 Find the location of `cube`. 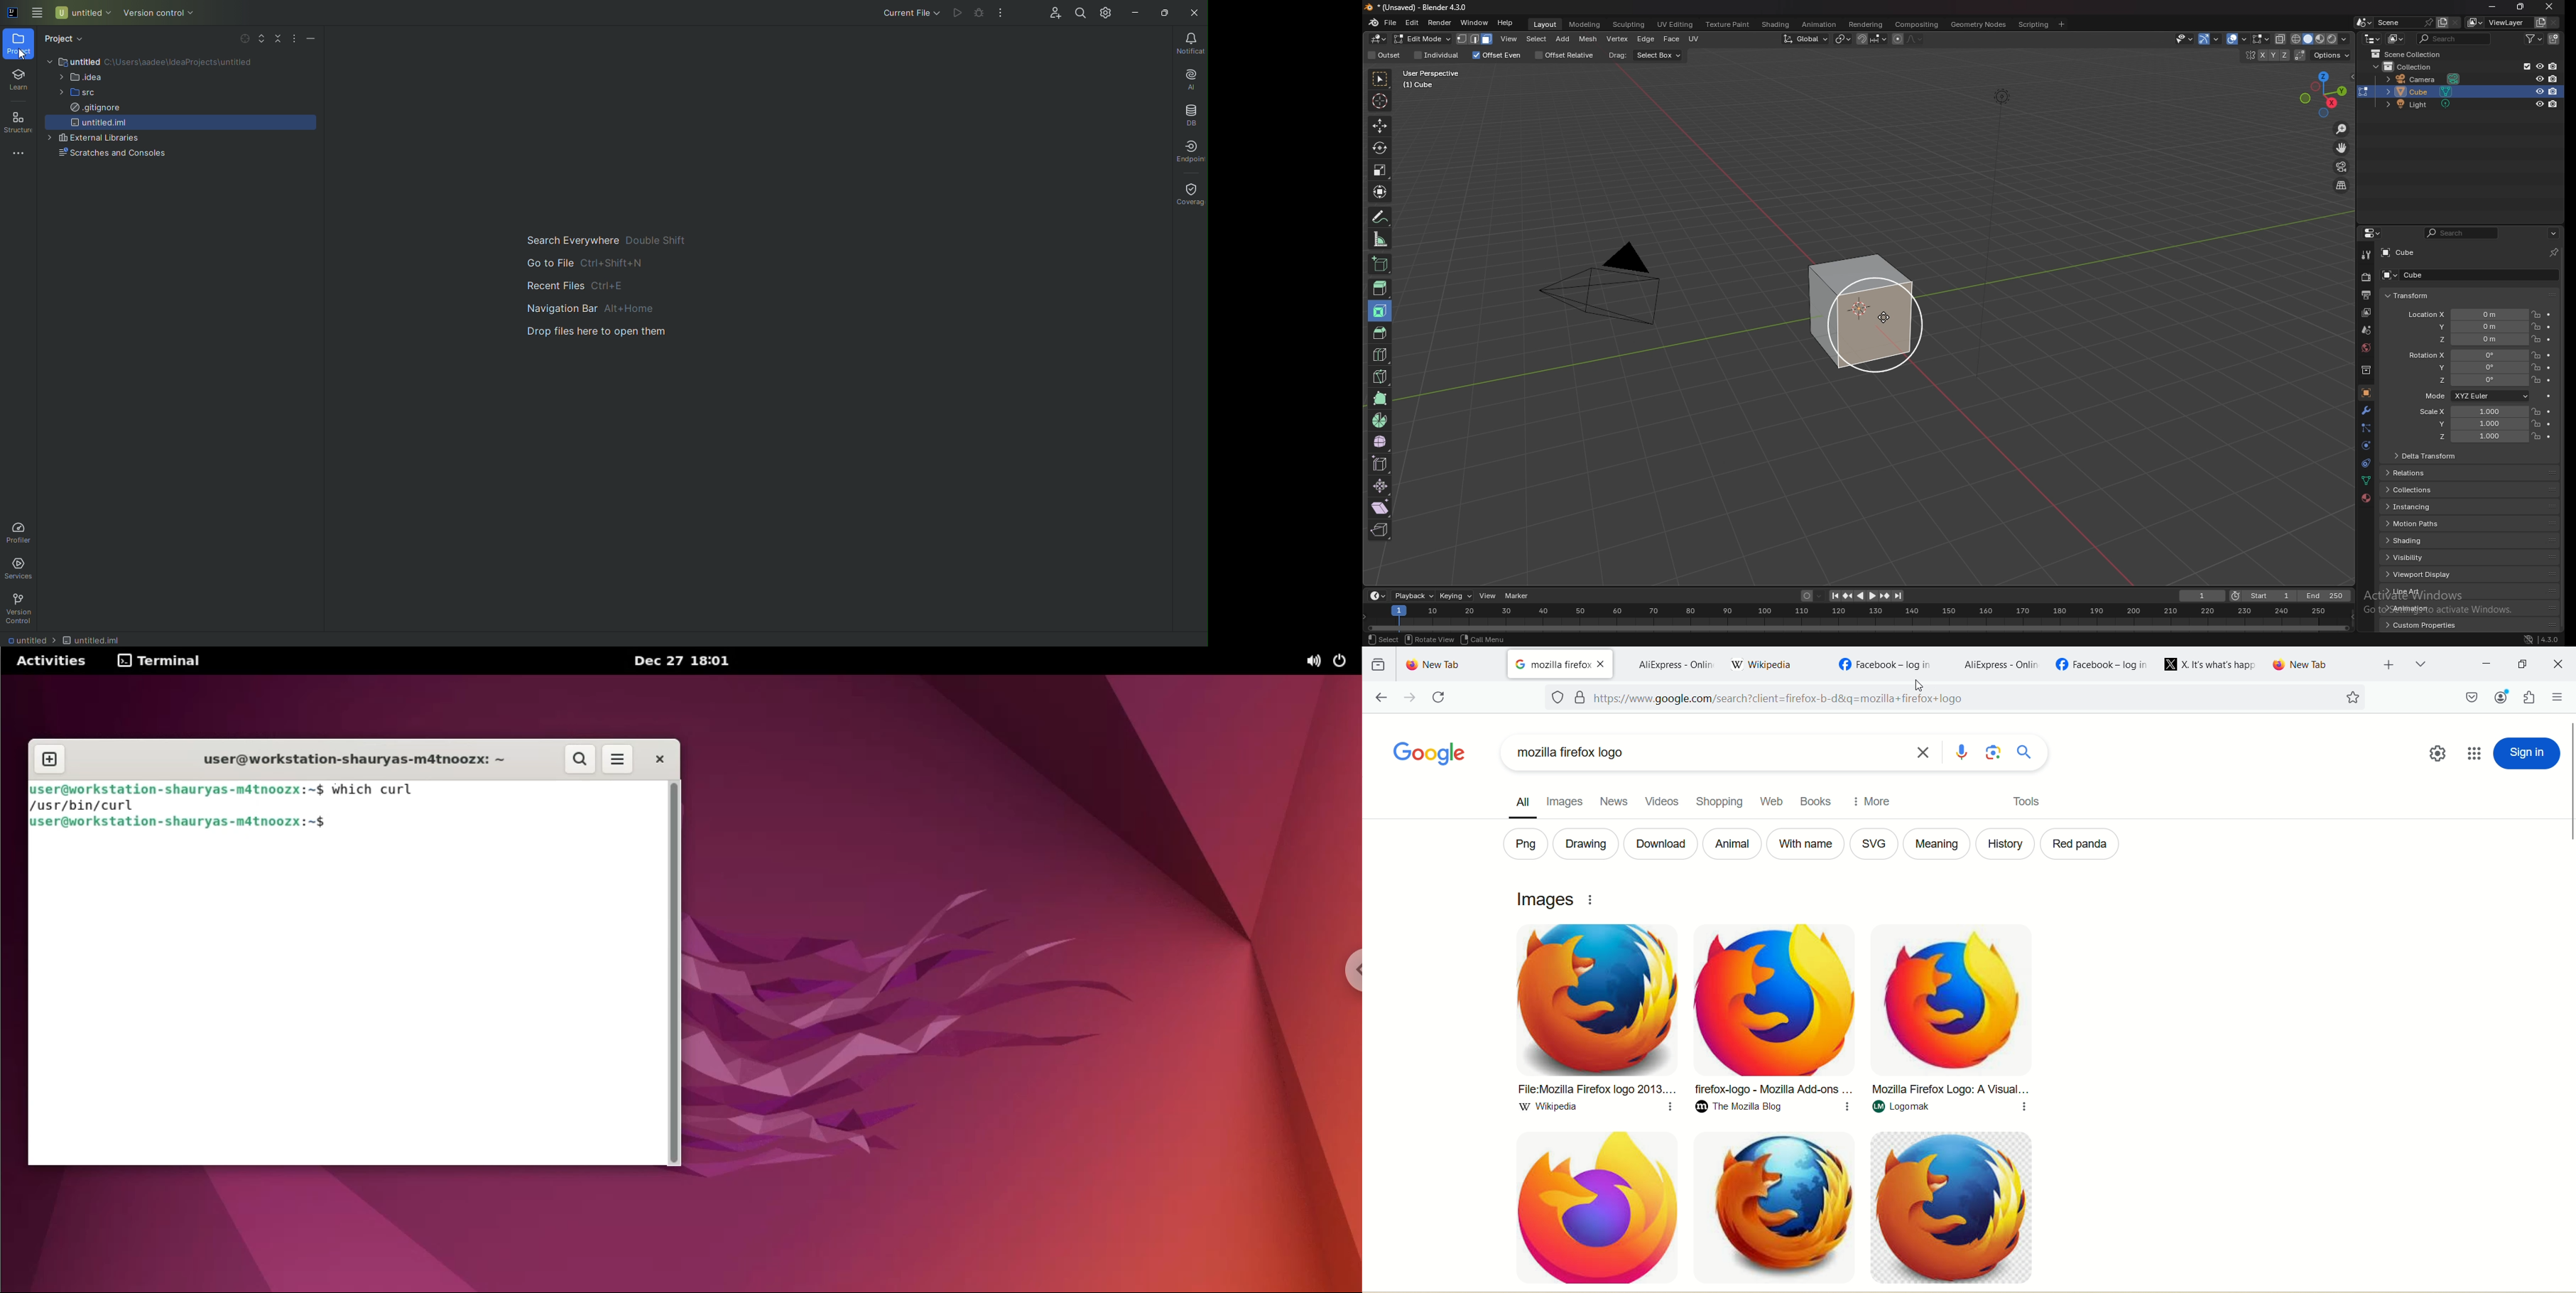

cube is located at coordinates (2424, 91).